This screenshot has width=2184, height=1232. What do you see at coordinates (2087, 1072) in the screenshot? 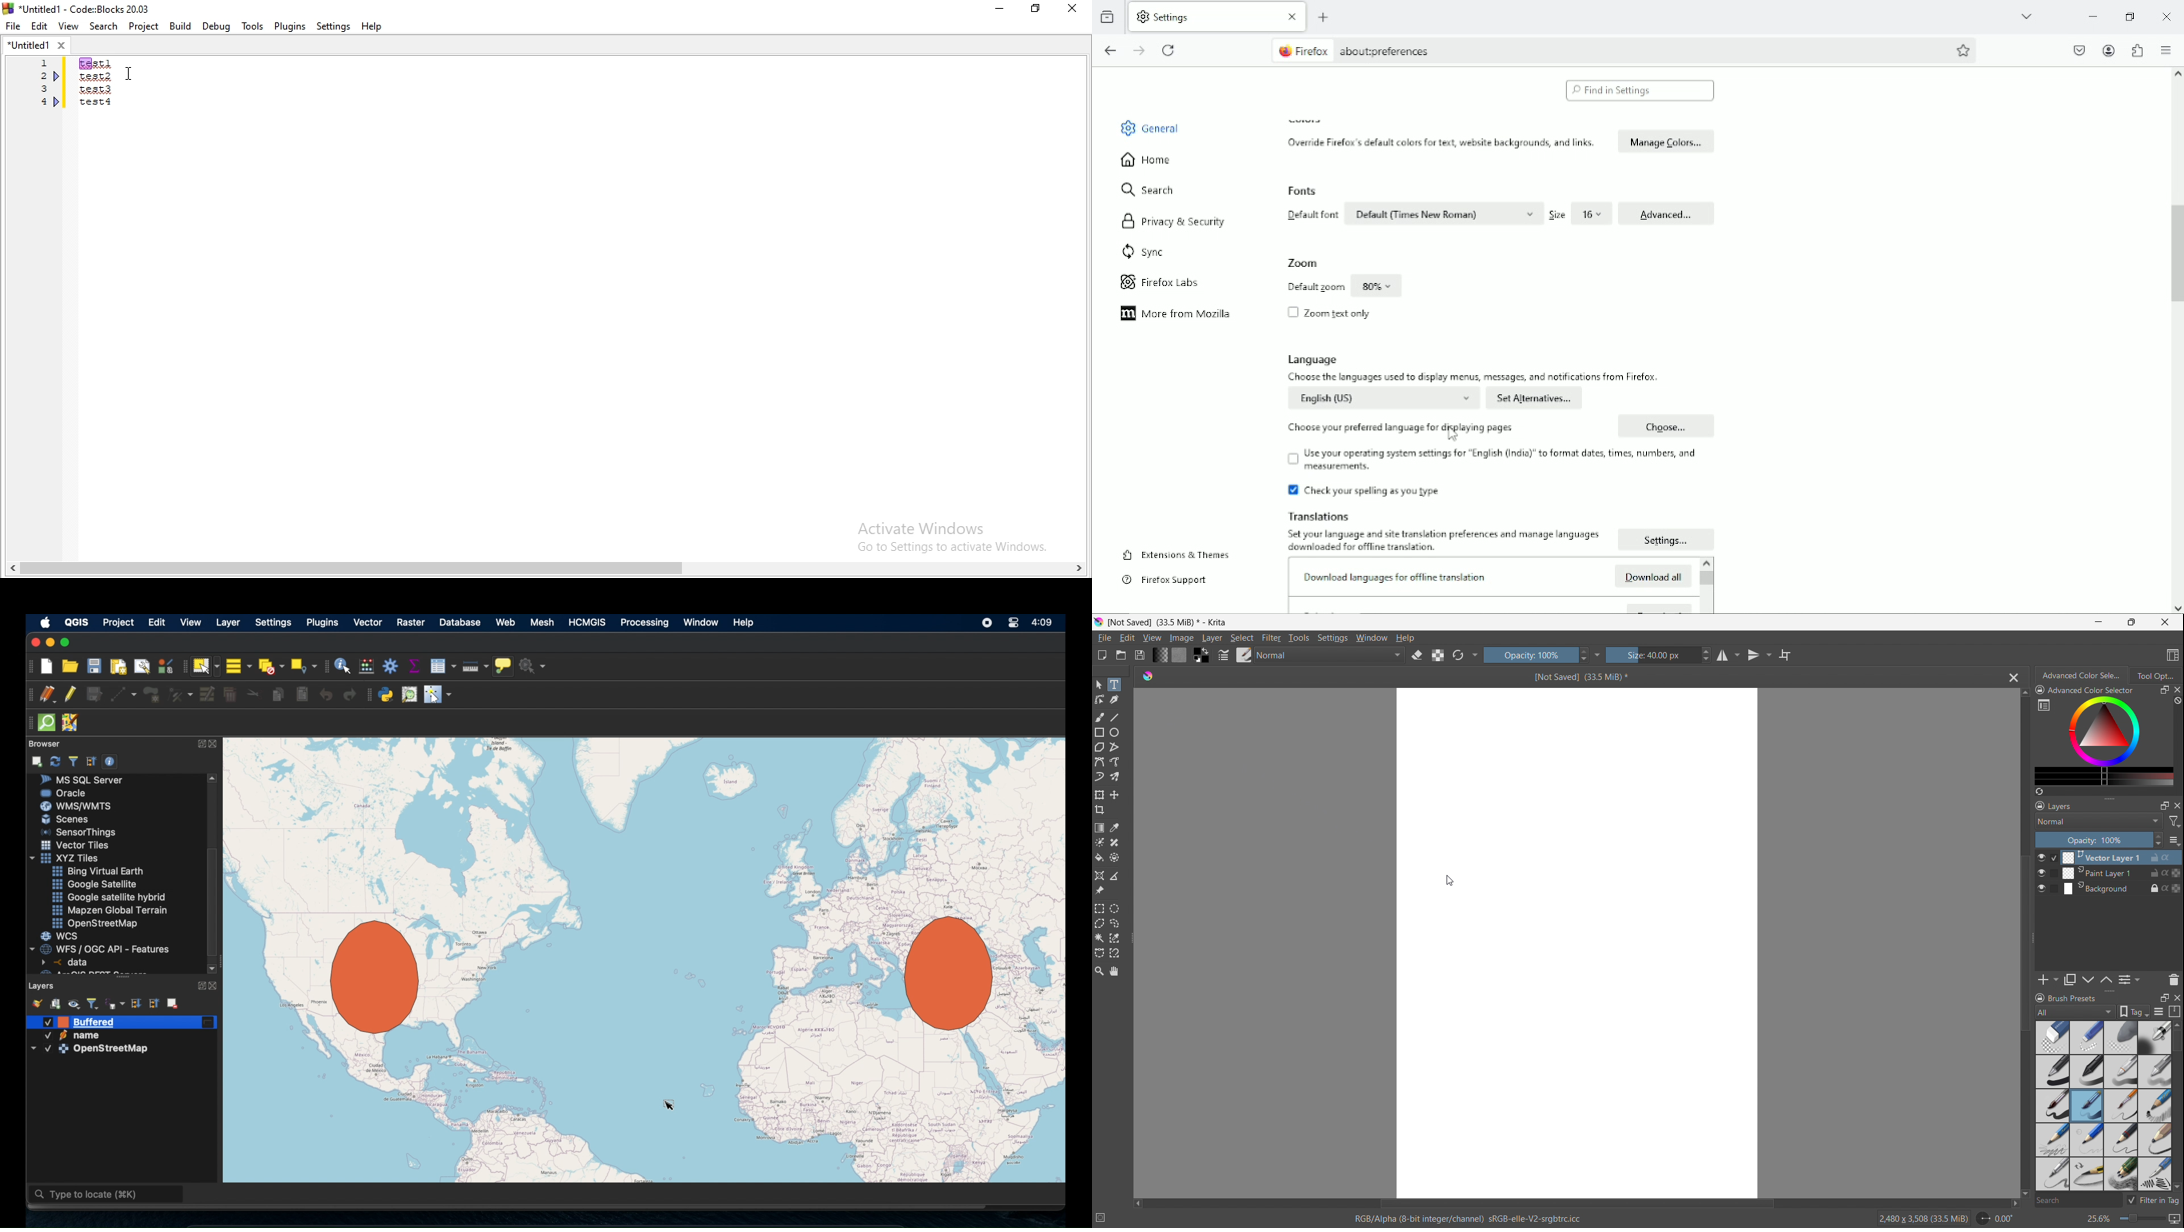
I see `pen` at bounding box center [2087, 1072].